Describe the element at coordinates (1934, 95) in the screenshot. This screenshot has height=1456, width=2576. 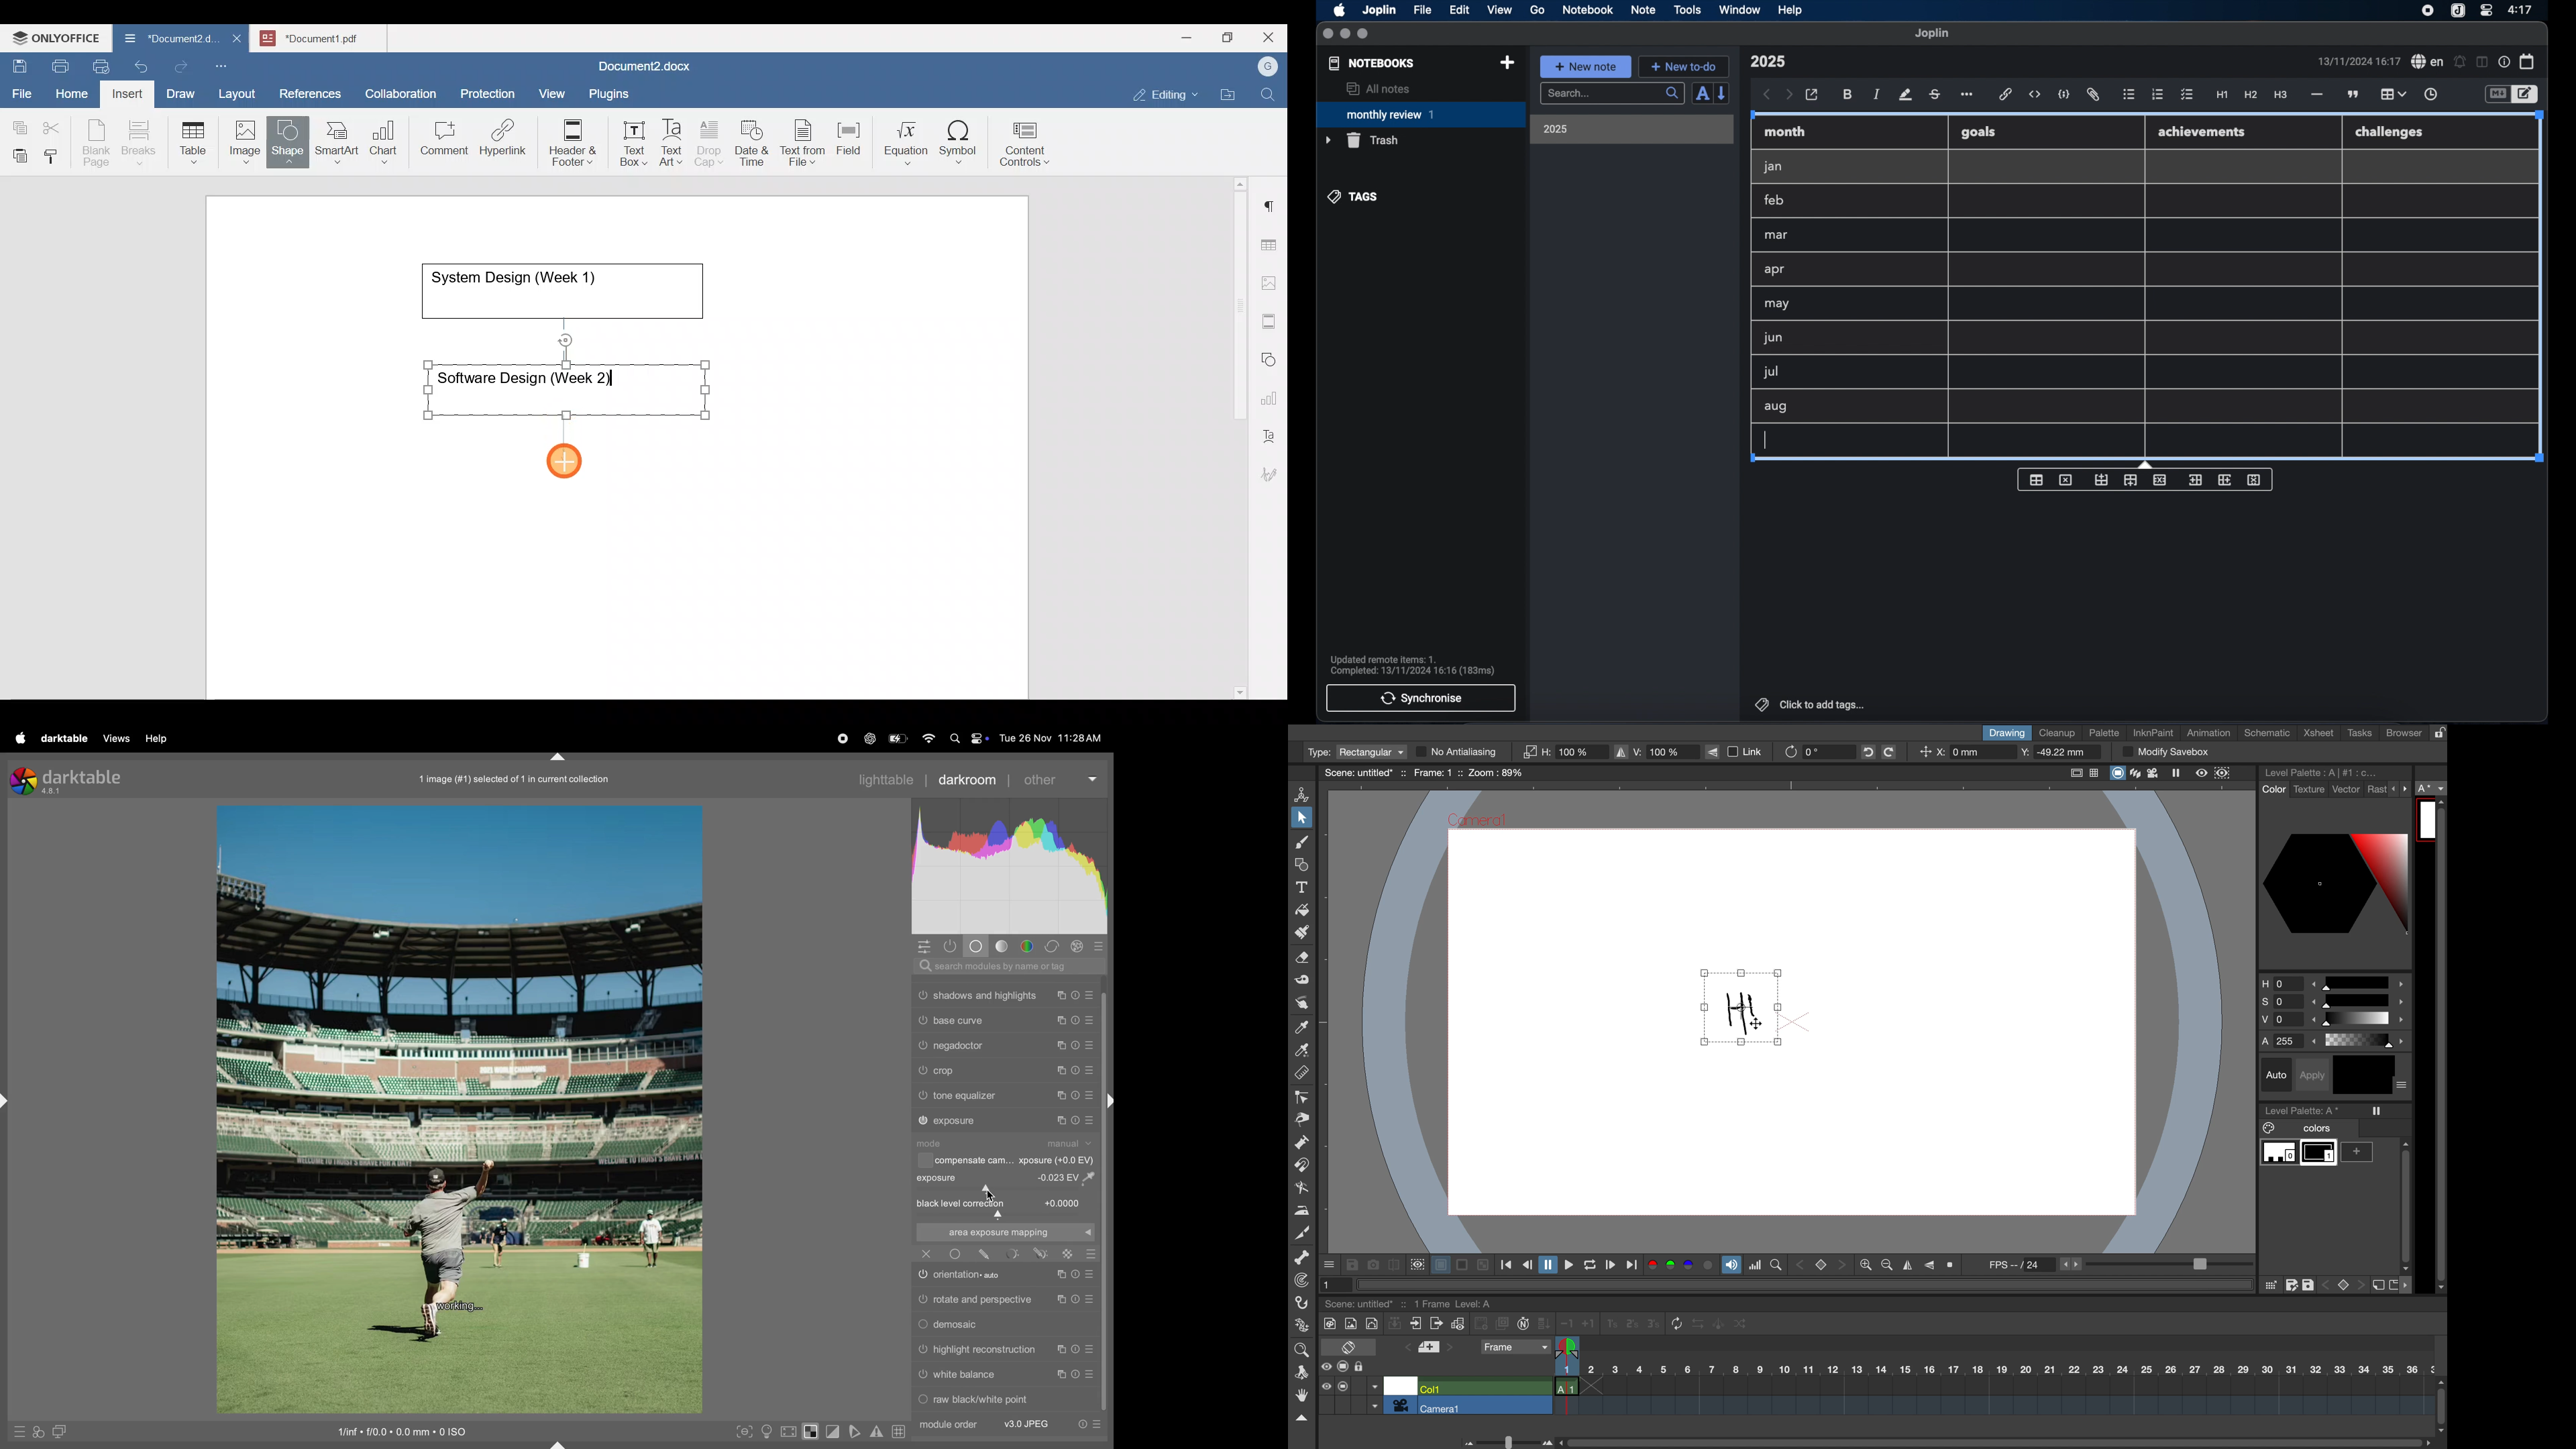
I see `strikethrough` at that location.